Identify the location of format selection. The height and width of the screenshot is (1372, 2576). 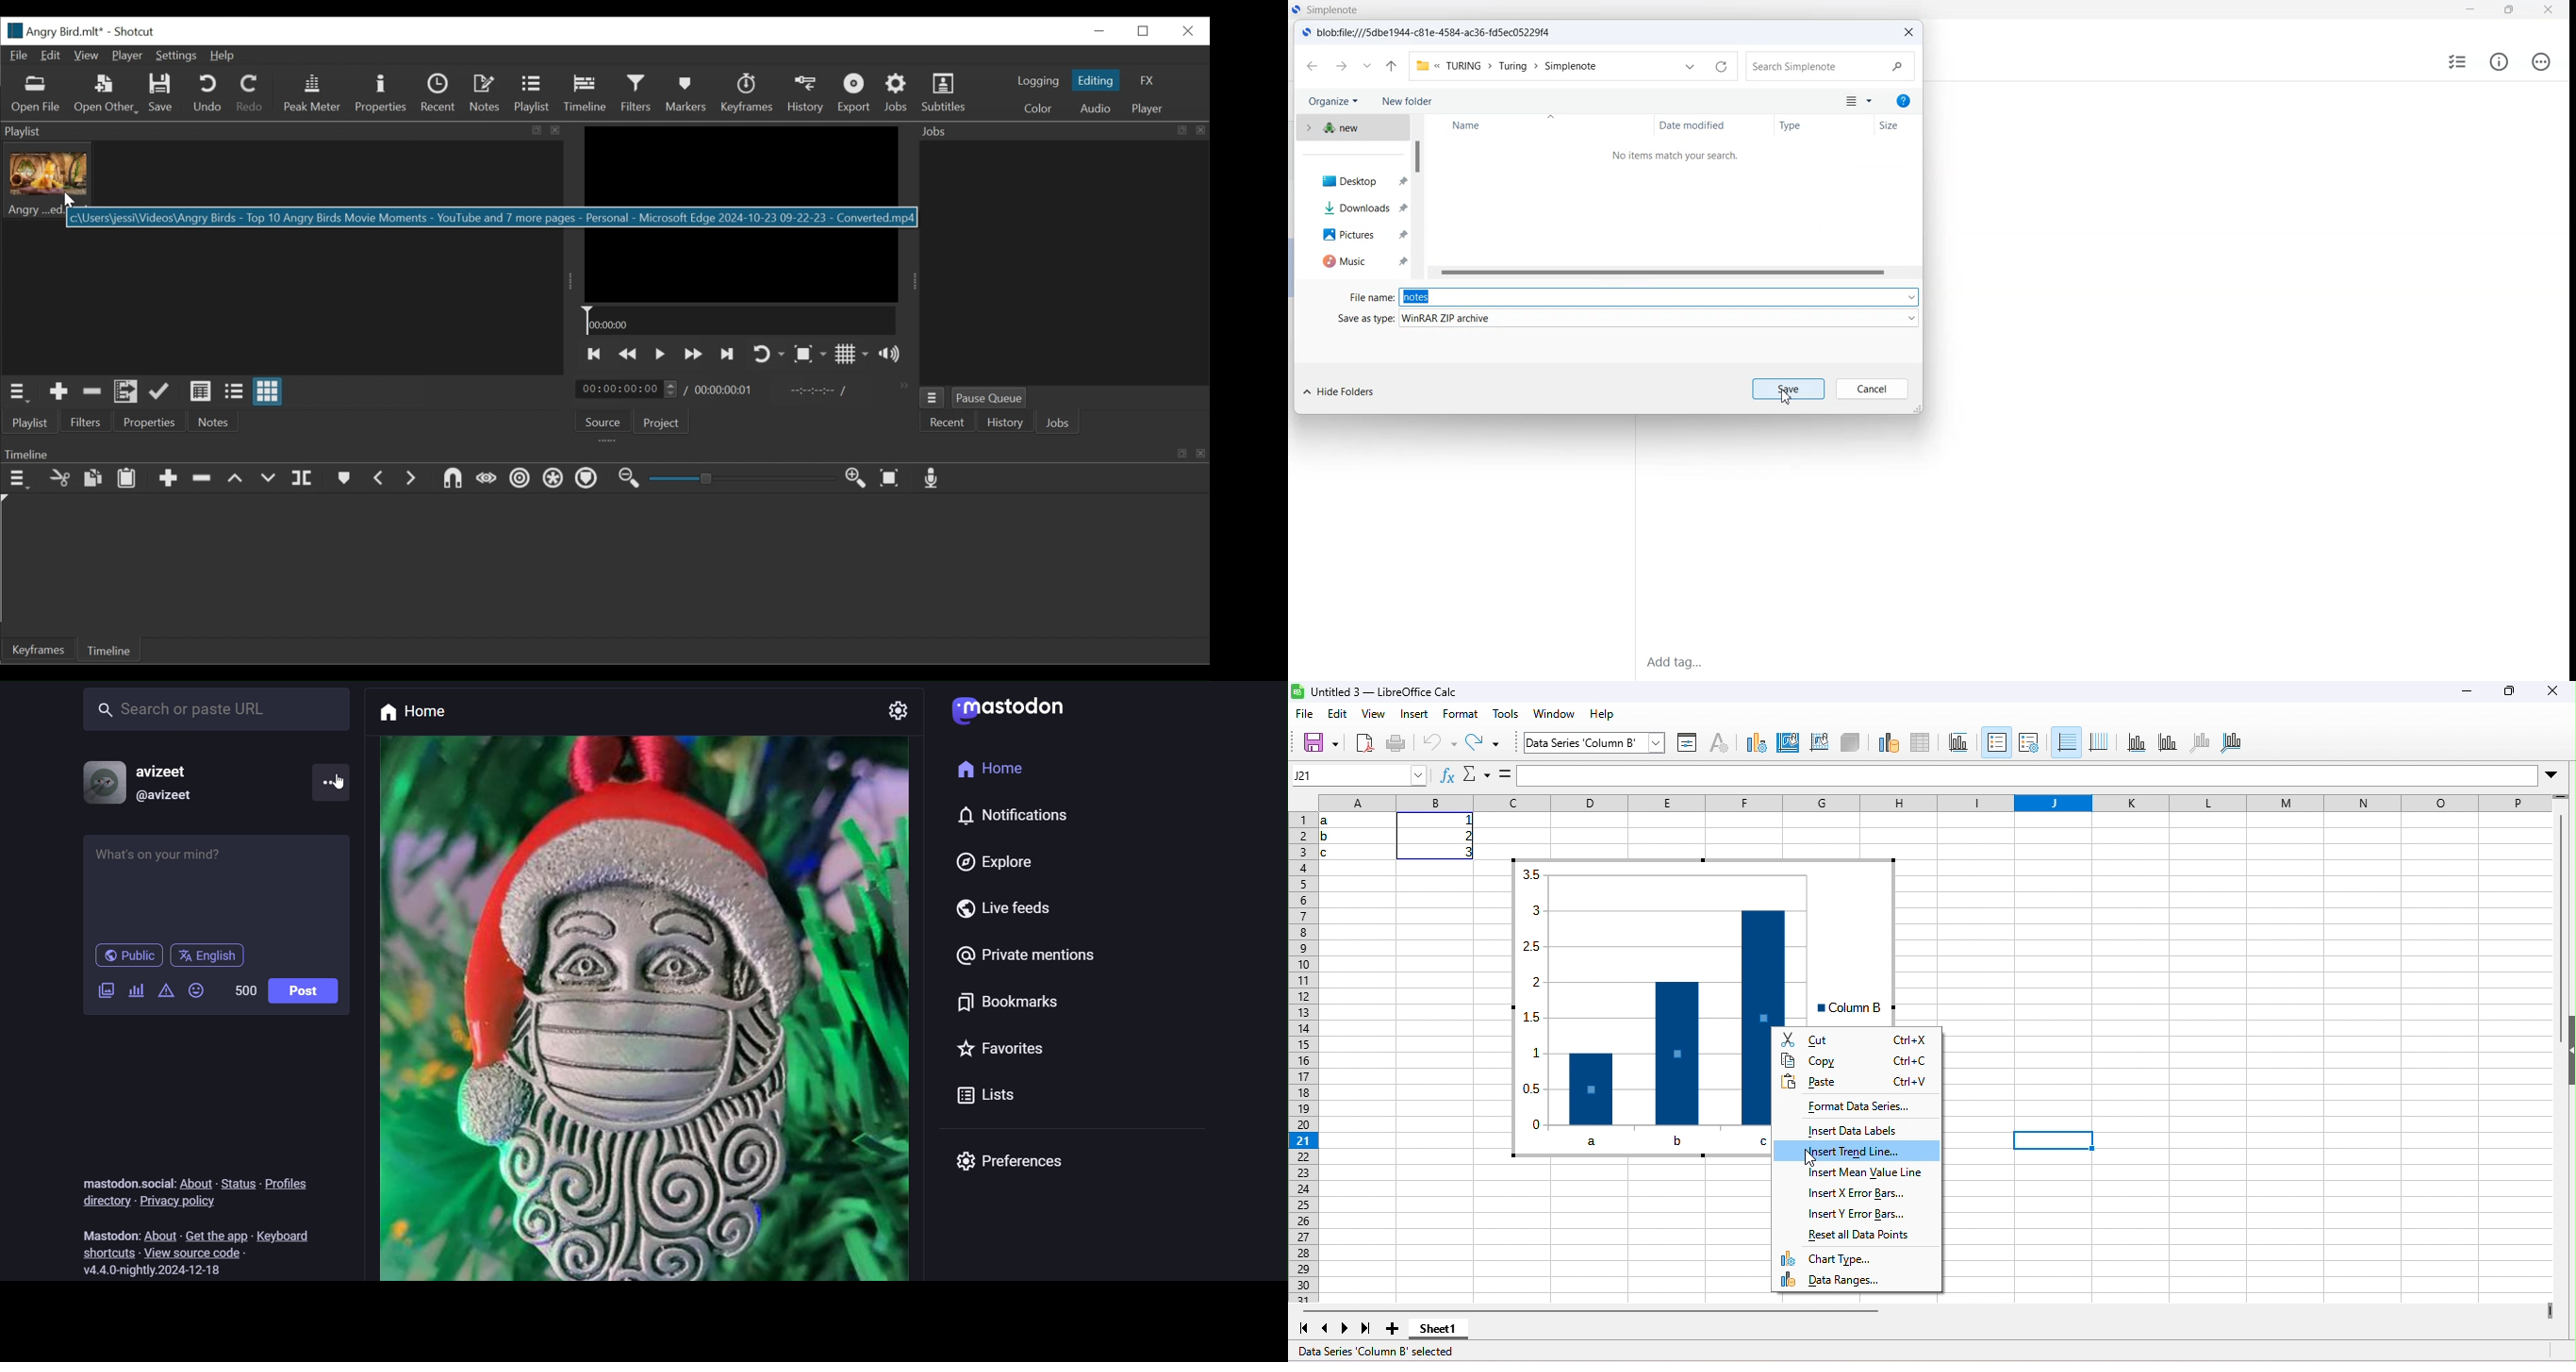
(1688, 743).